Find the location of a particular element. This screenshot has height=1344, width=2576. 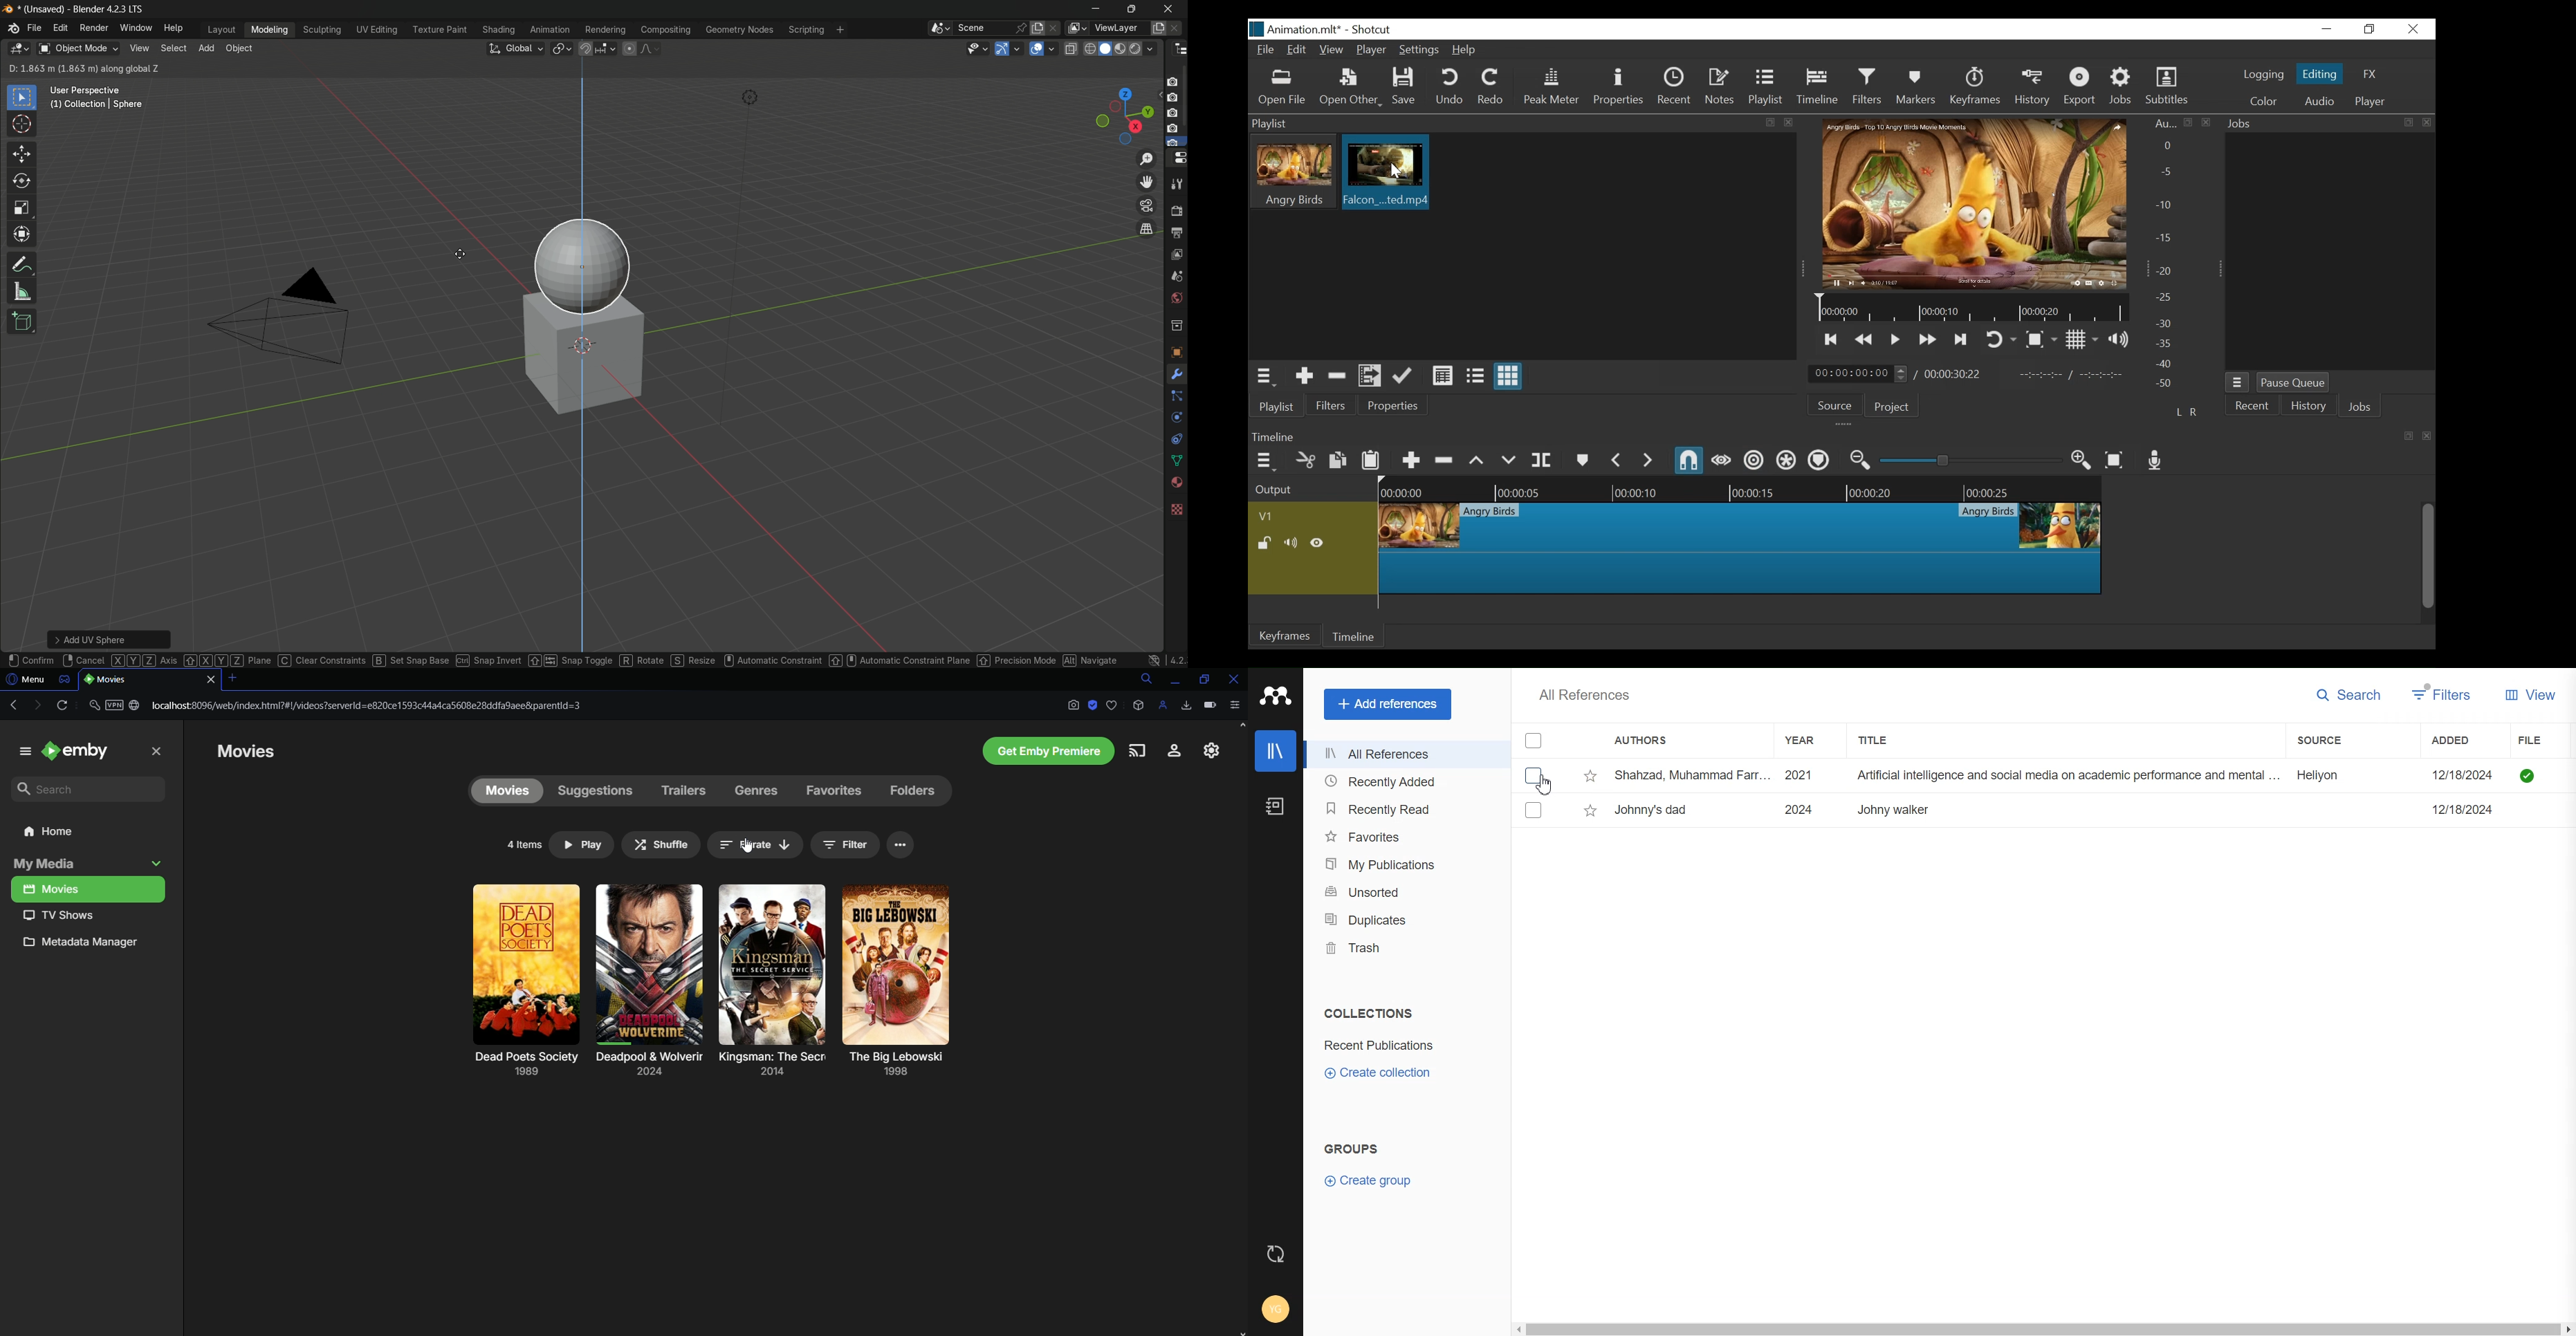

L R is located at coordinates (2186, 411).